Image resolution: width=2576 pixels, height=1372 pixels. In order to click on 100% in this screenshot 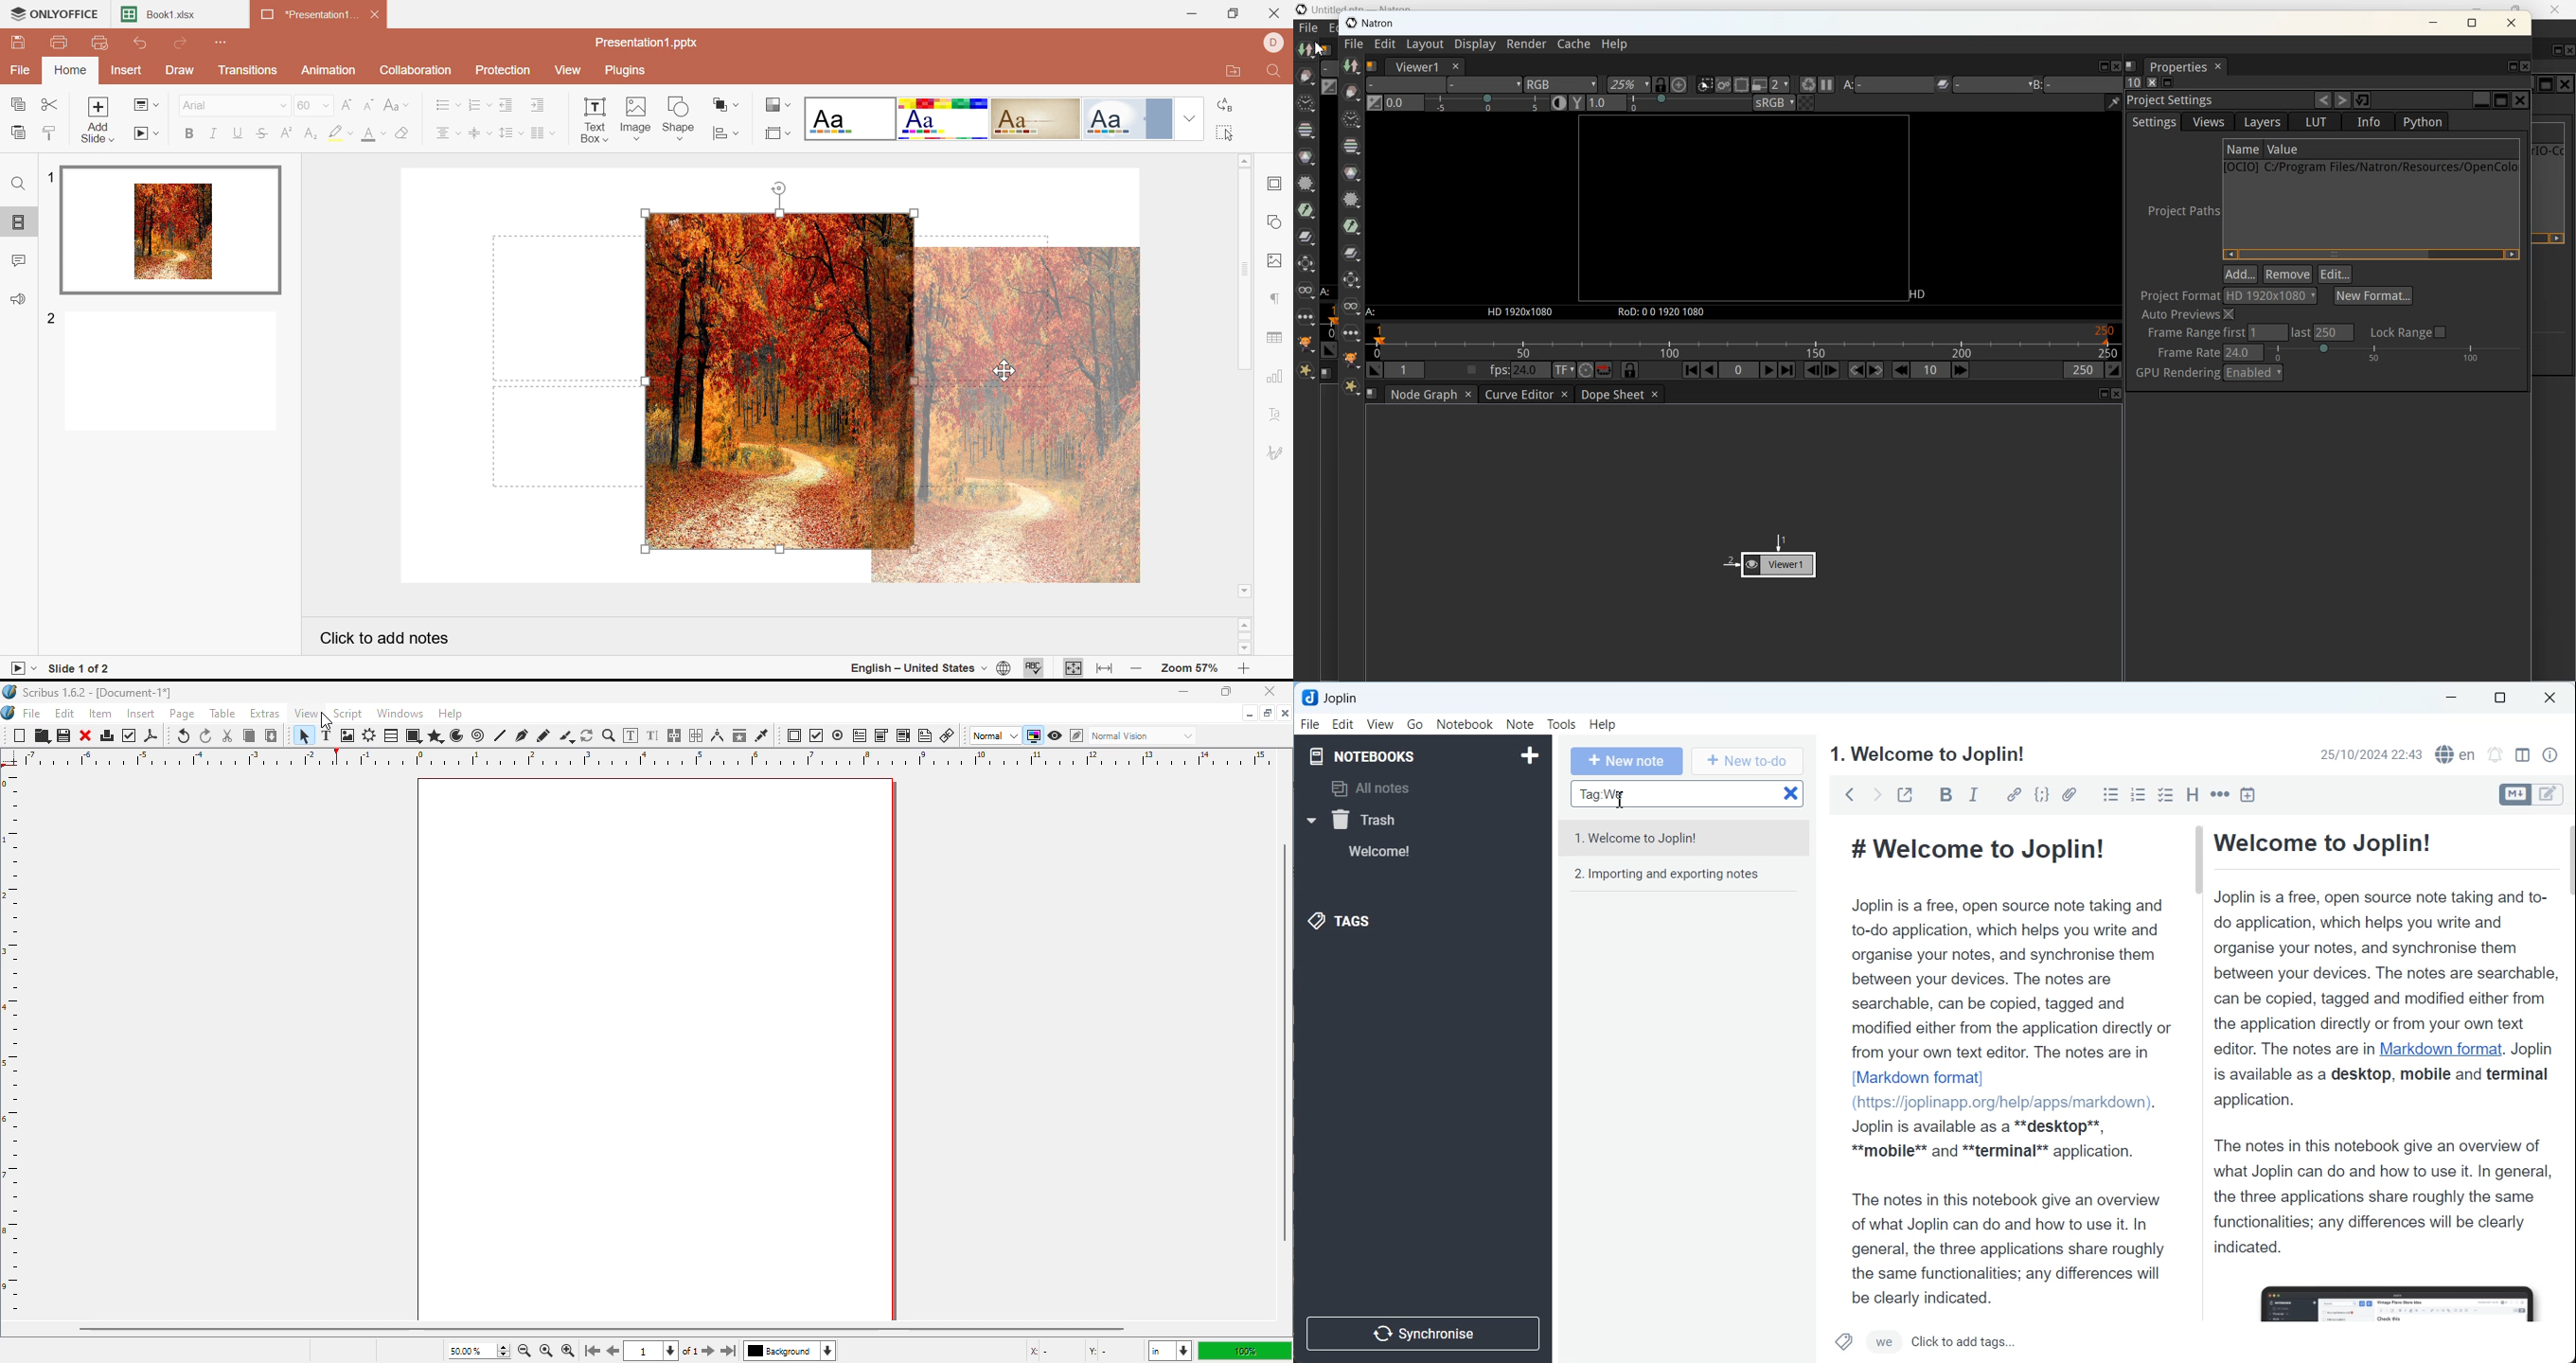, I will do `click(1241, 1351)`.